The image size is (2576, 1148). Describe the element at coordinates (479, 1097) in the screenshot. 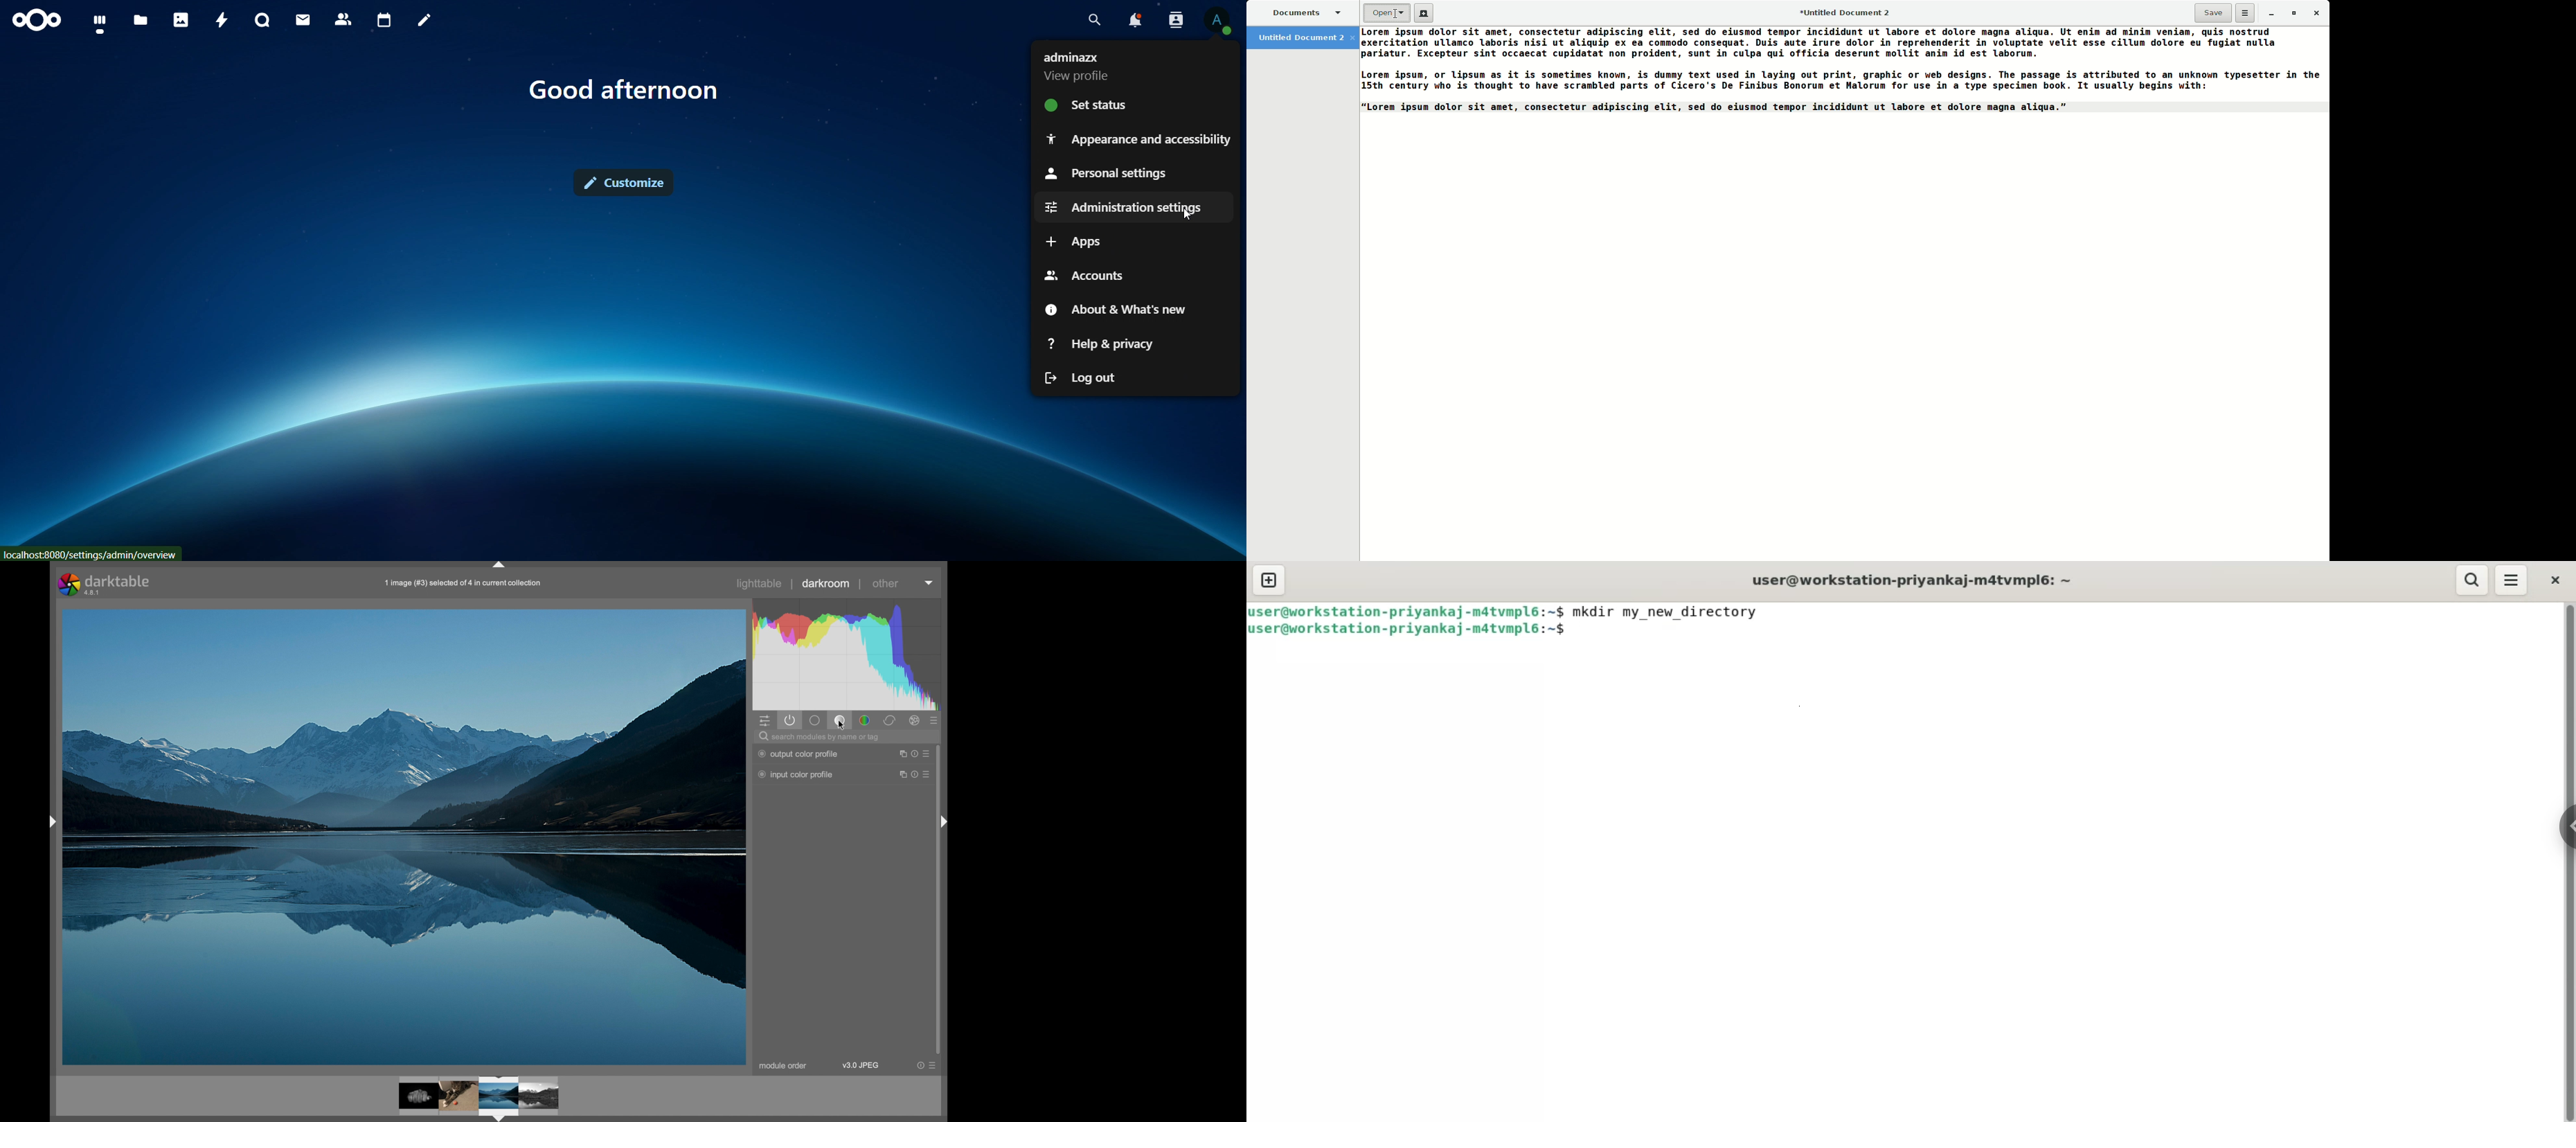

I see `photo preview` at that location.